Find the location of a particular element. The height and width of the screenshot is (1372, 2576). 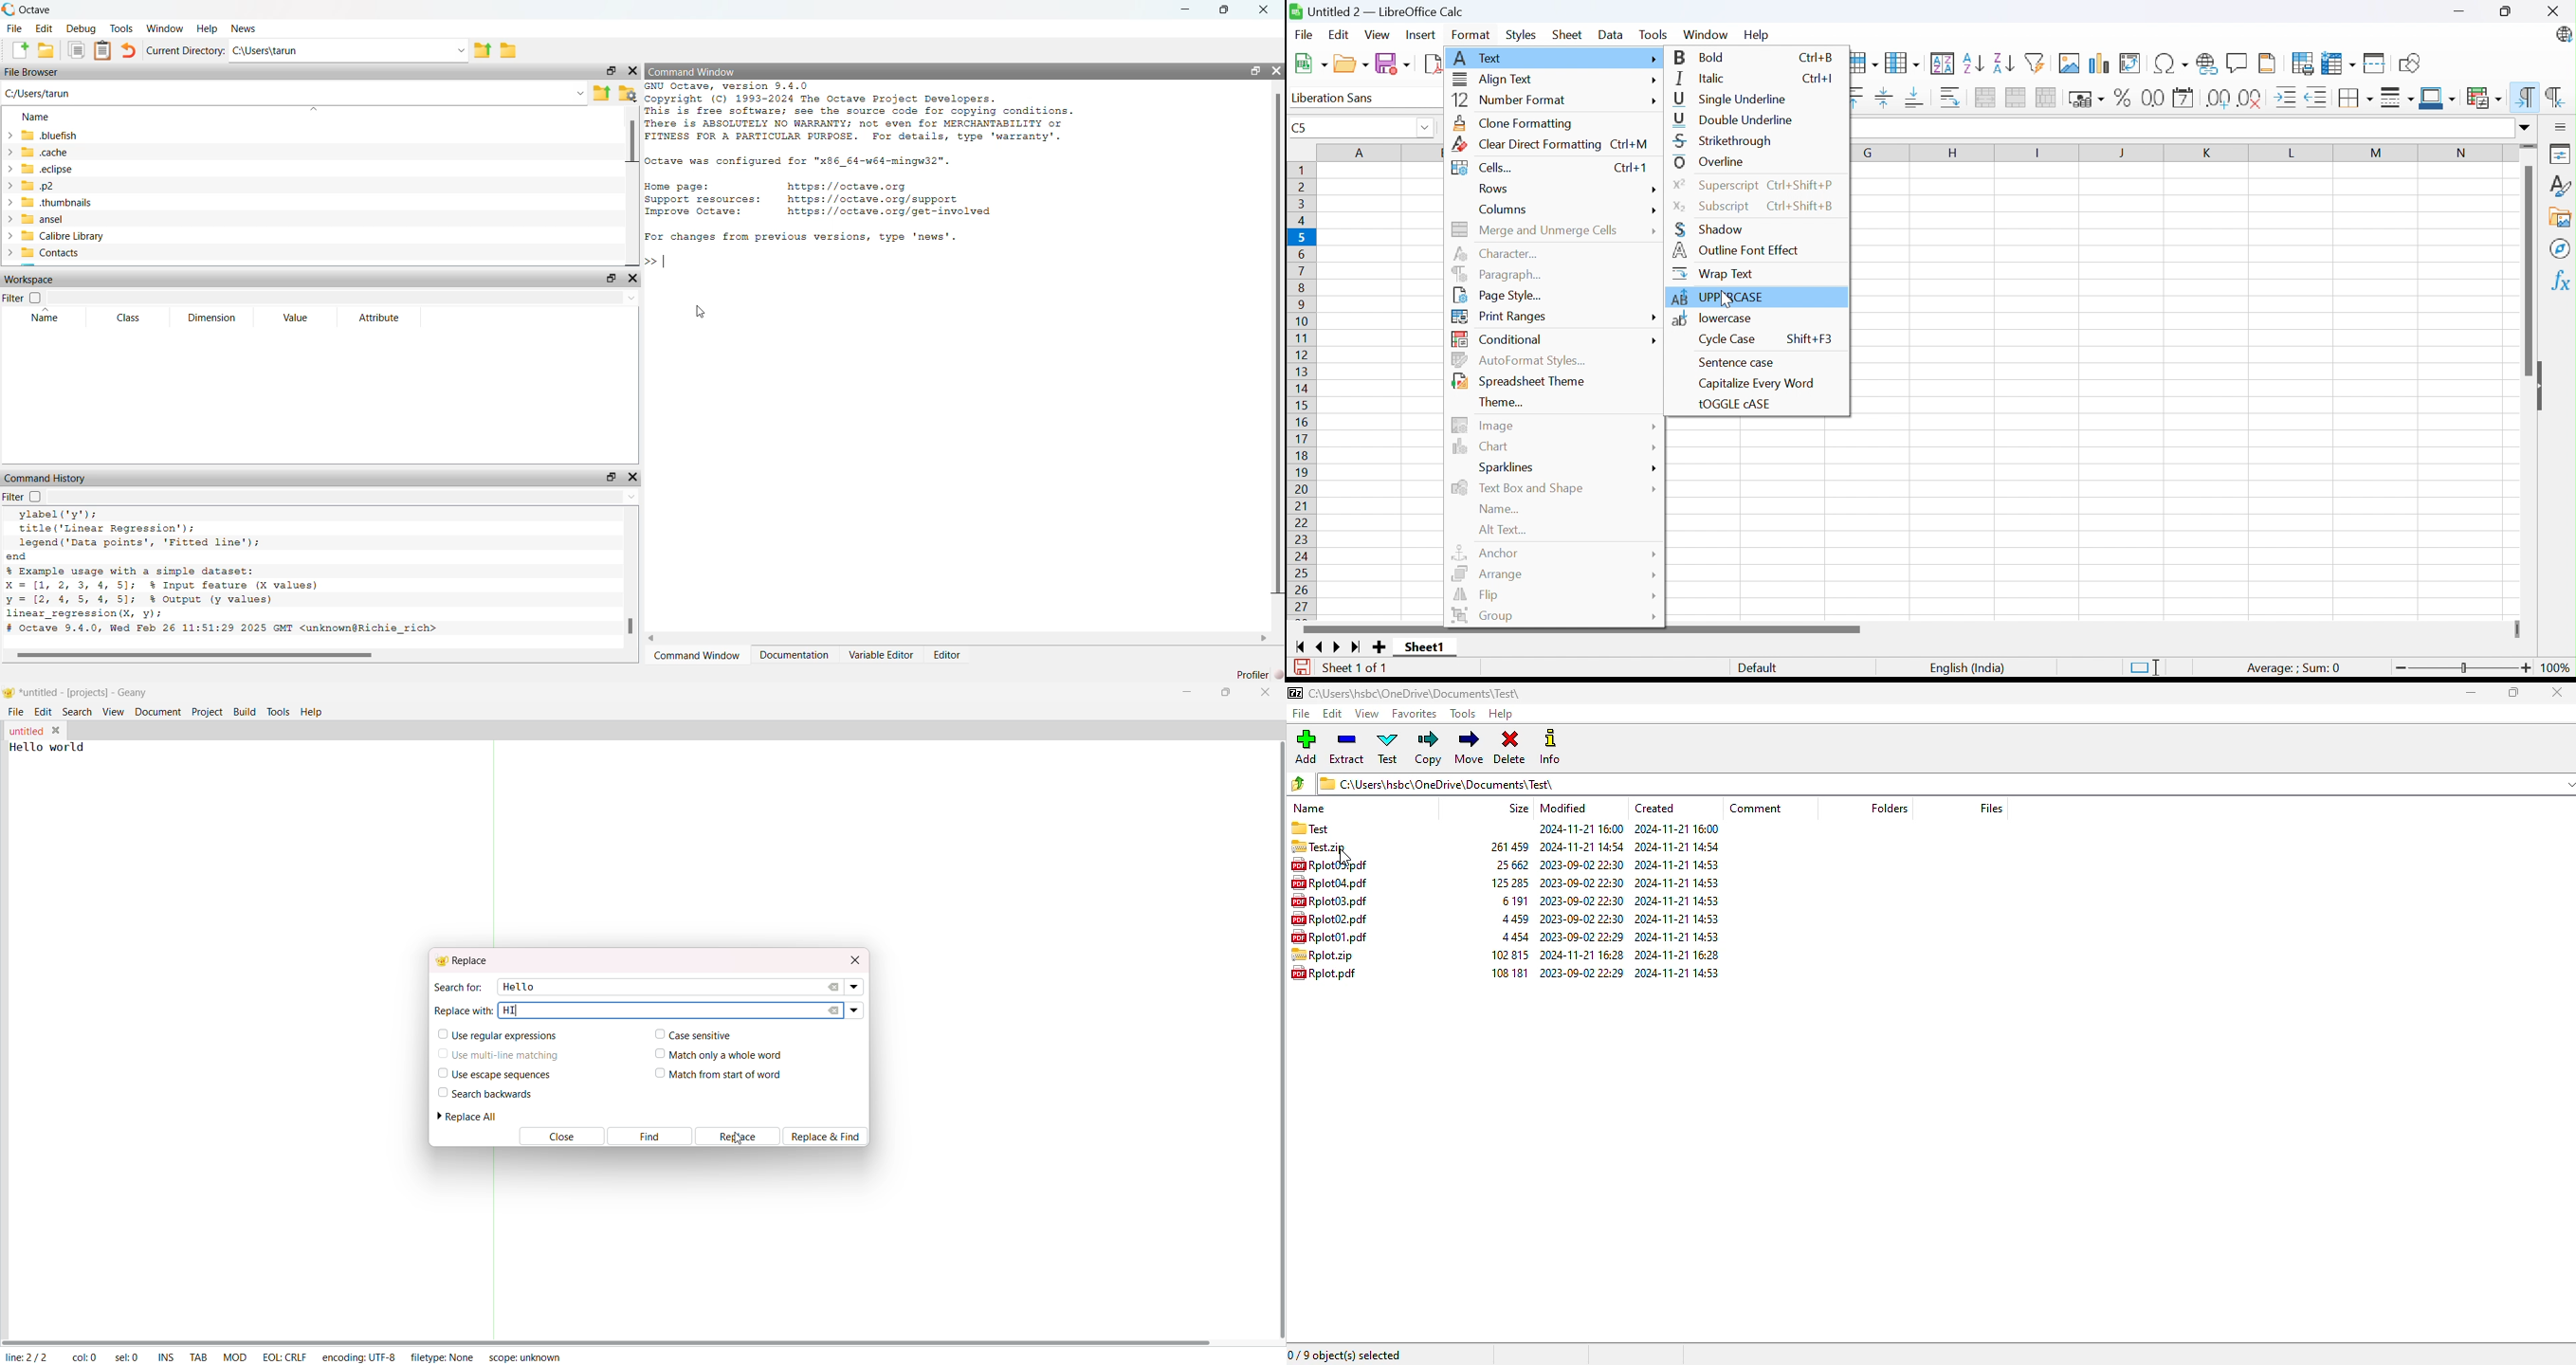

paste  is located at coordinates (104, 51).